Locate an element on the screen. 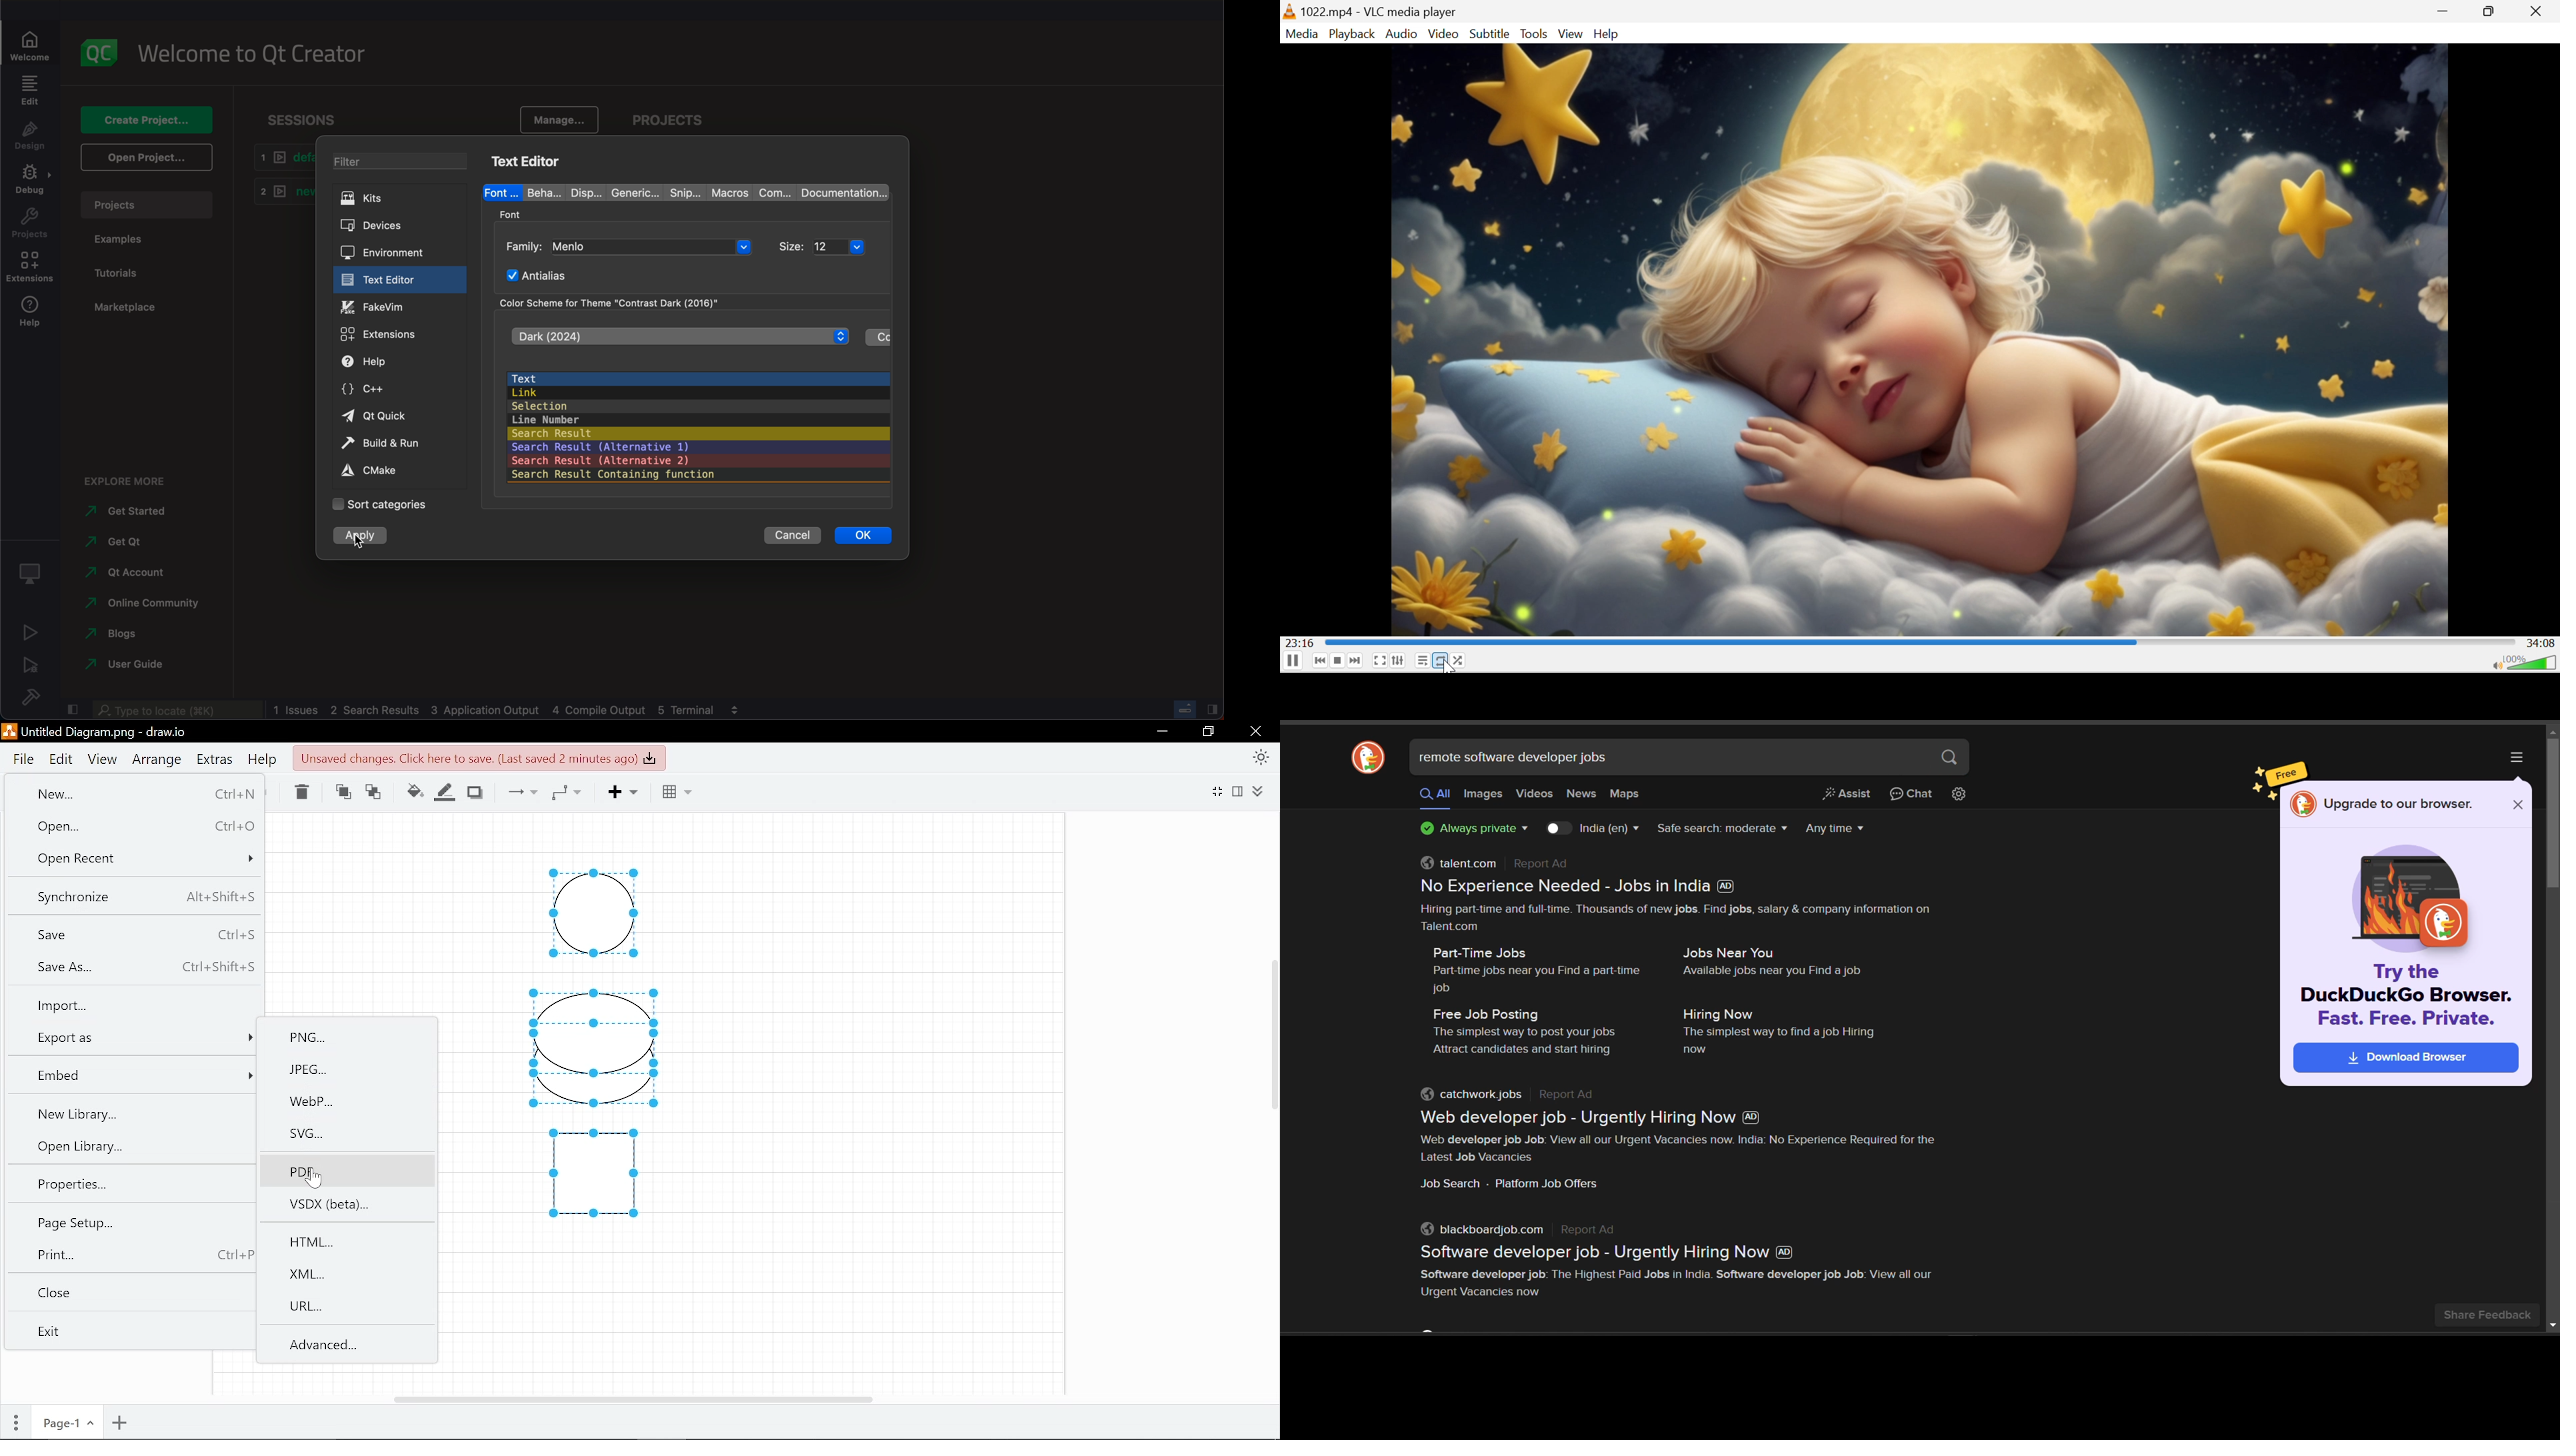 The width and height of the screenshot is (2576, 1456). build is located at coordinates (28, 696).